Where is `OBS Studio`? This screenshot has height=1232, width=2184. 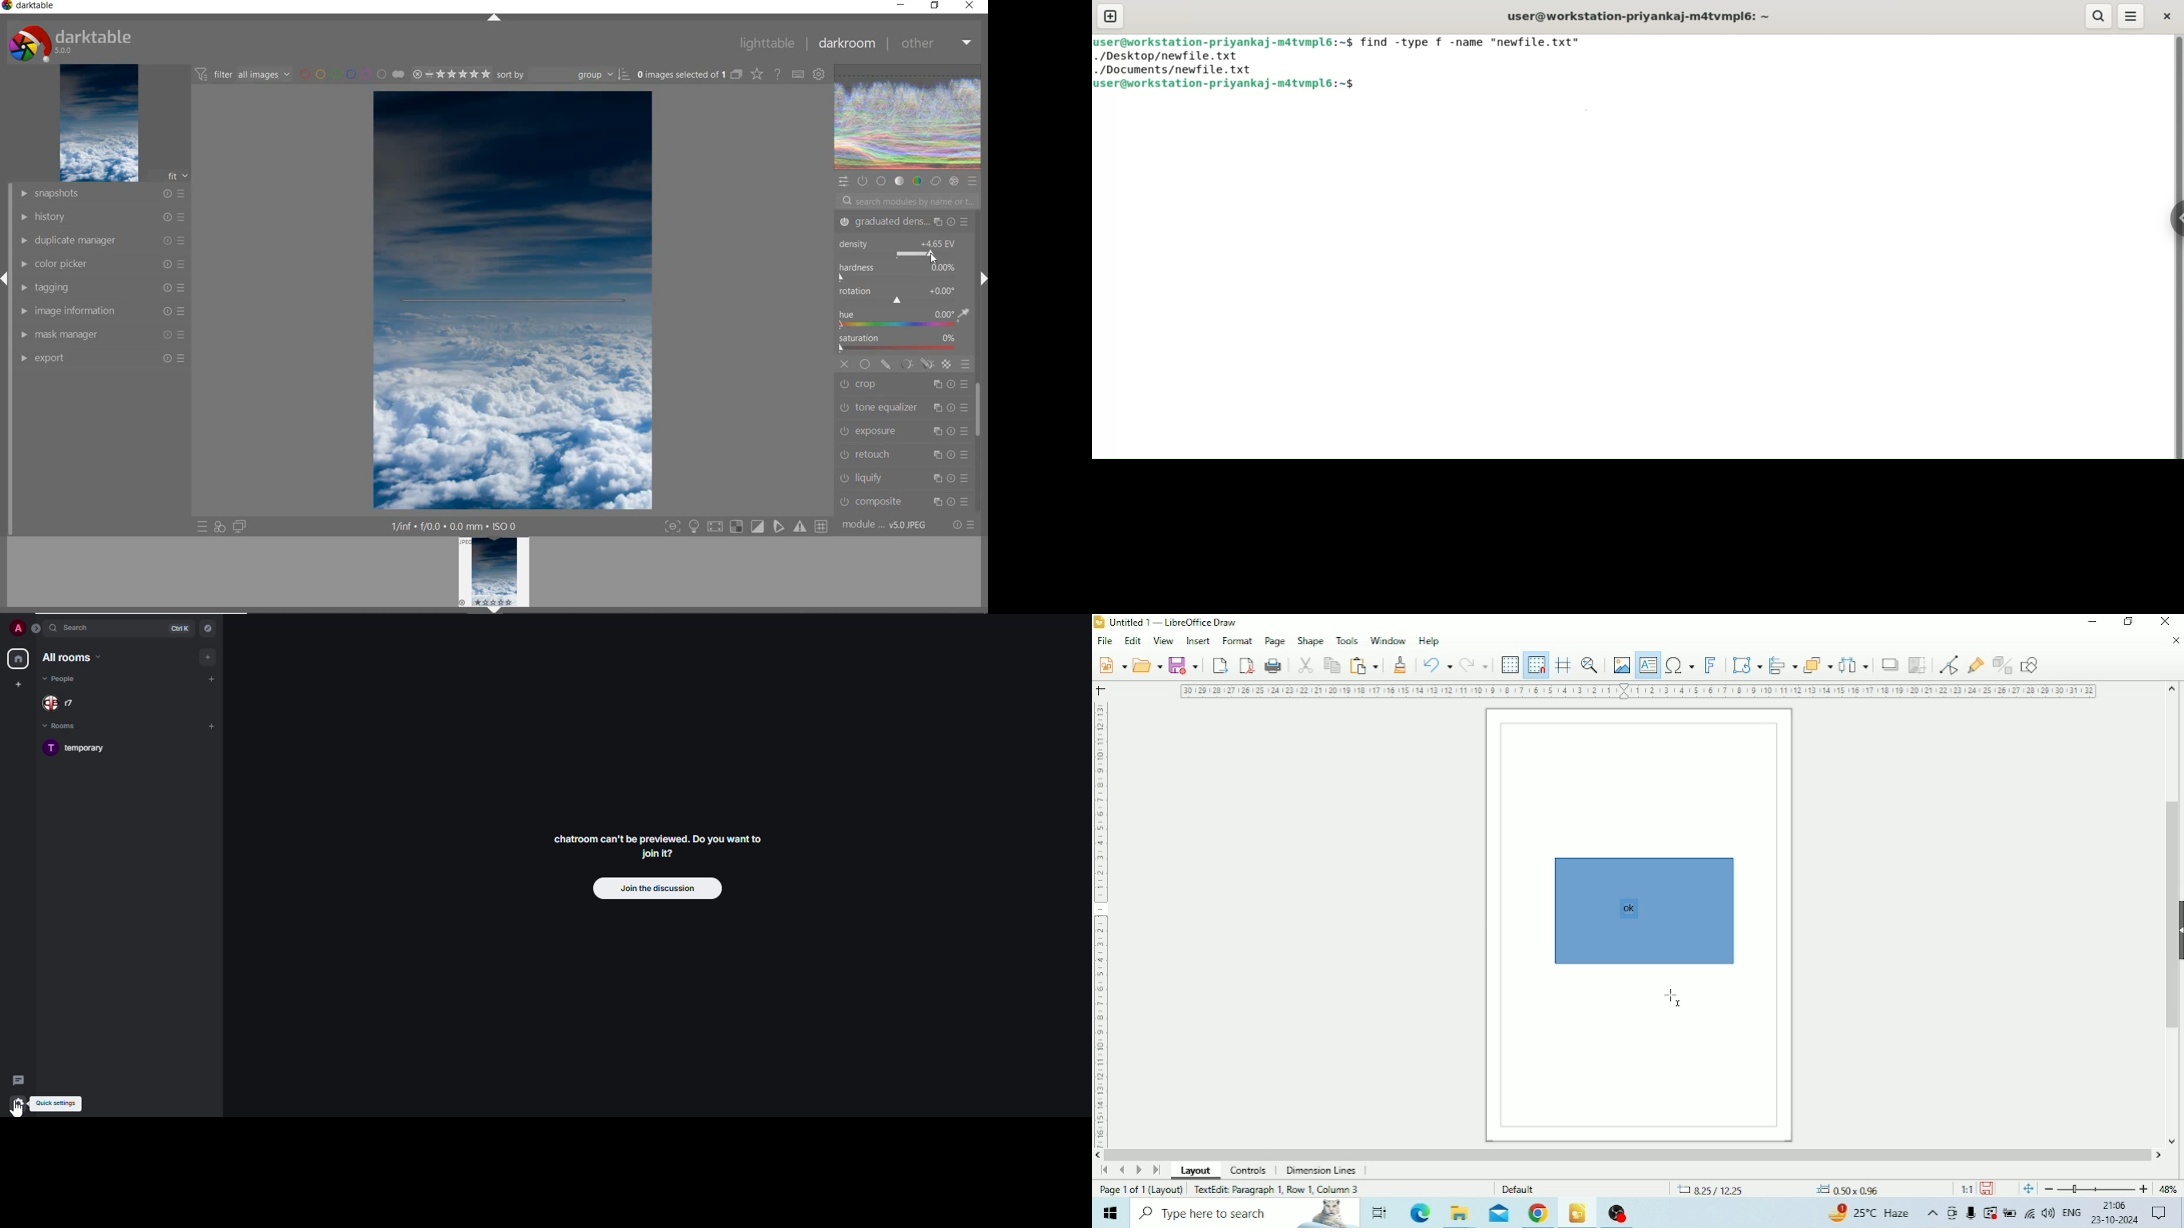 OBS Studio is located at coordinates (1622, 1214).